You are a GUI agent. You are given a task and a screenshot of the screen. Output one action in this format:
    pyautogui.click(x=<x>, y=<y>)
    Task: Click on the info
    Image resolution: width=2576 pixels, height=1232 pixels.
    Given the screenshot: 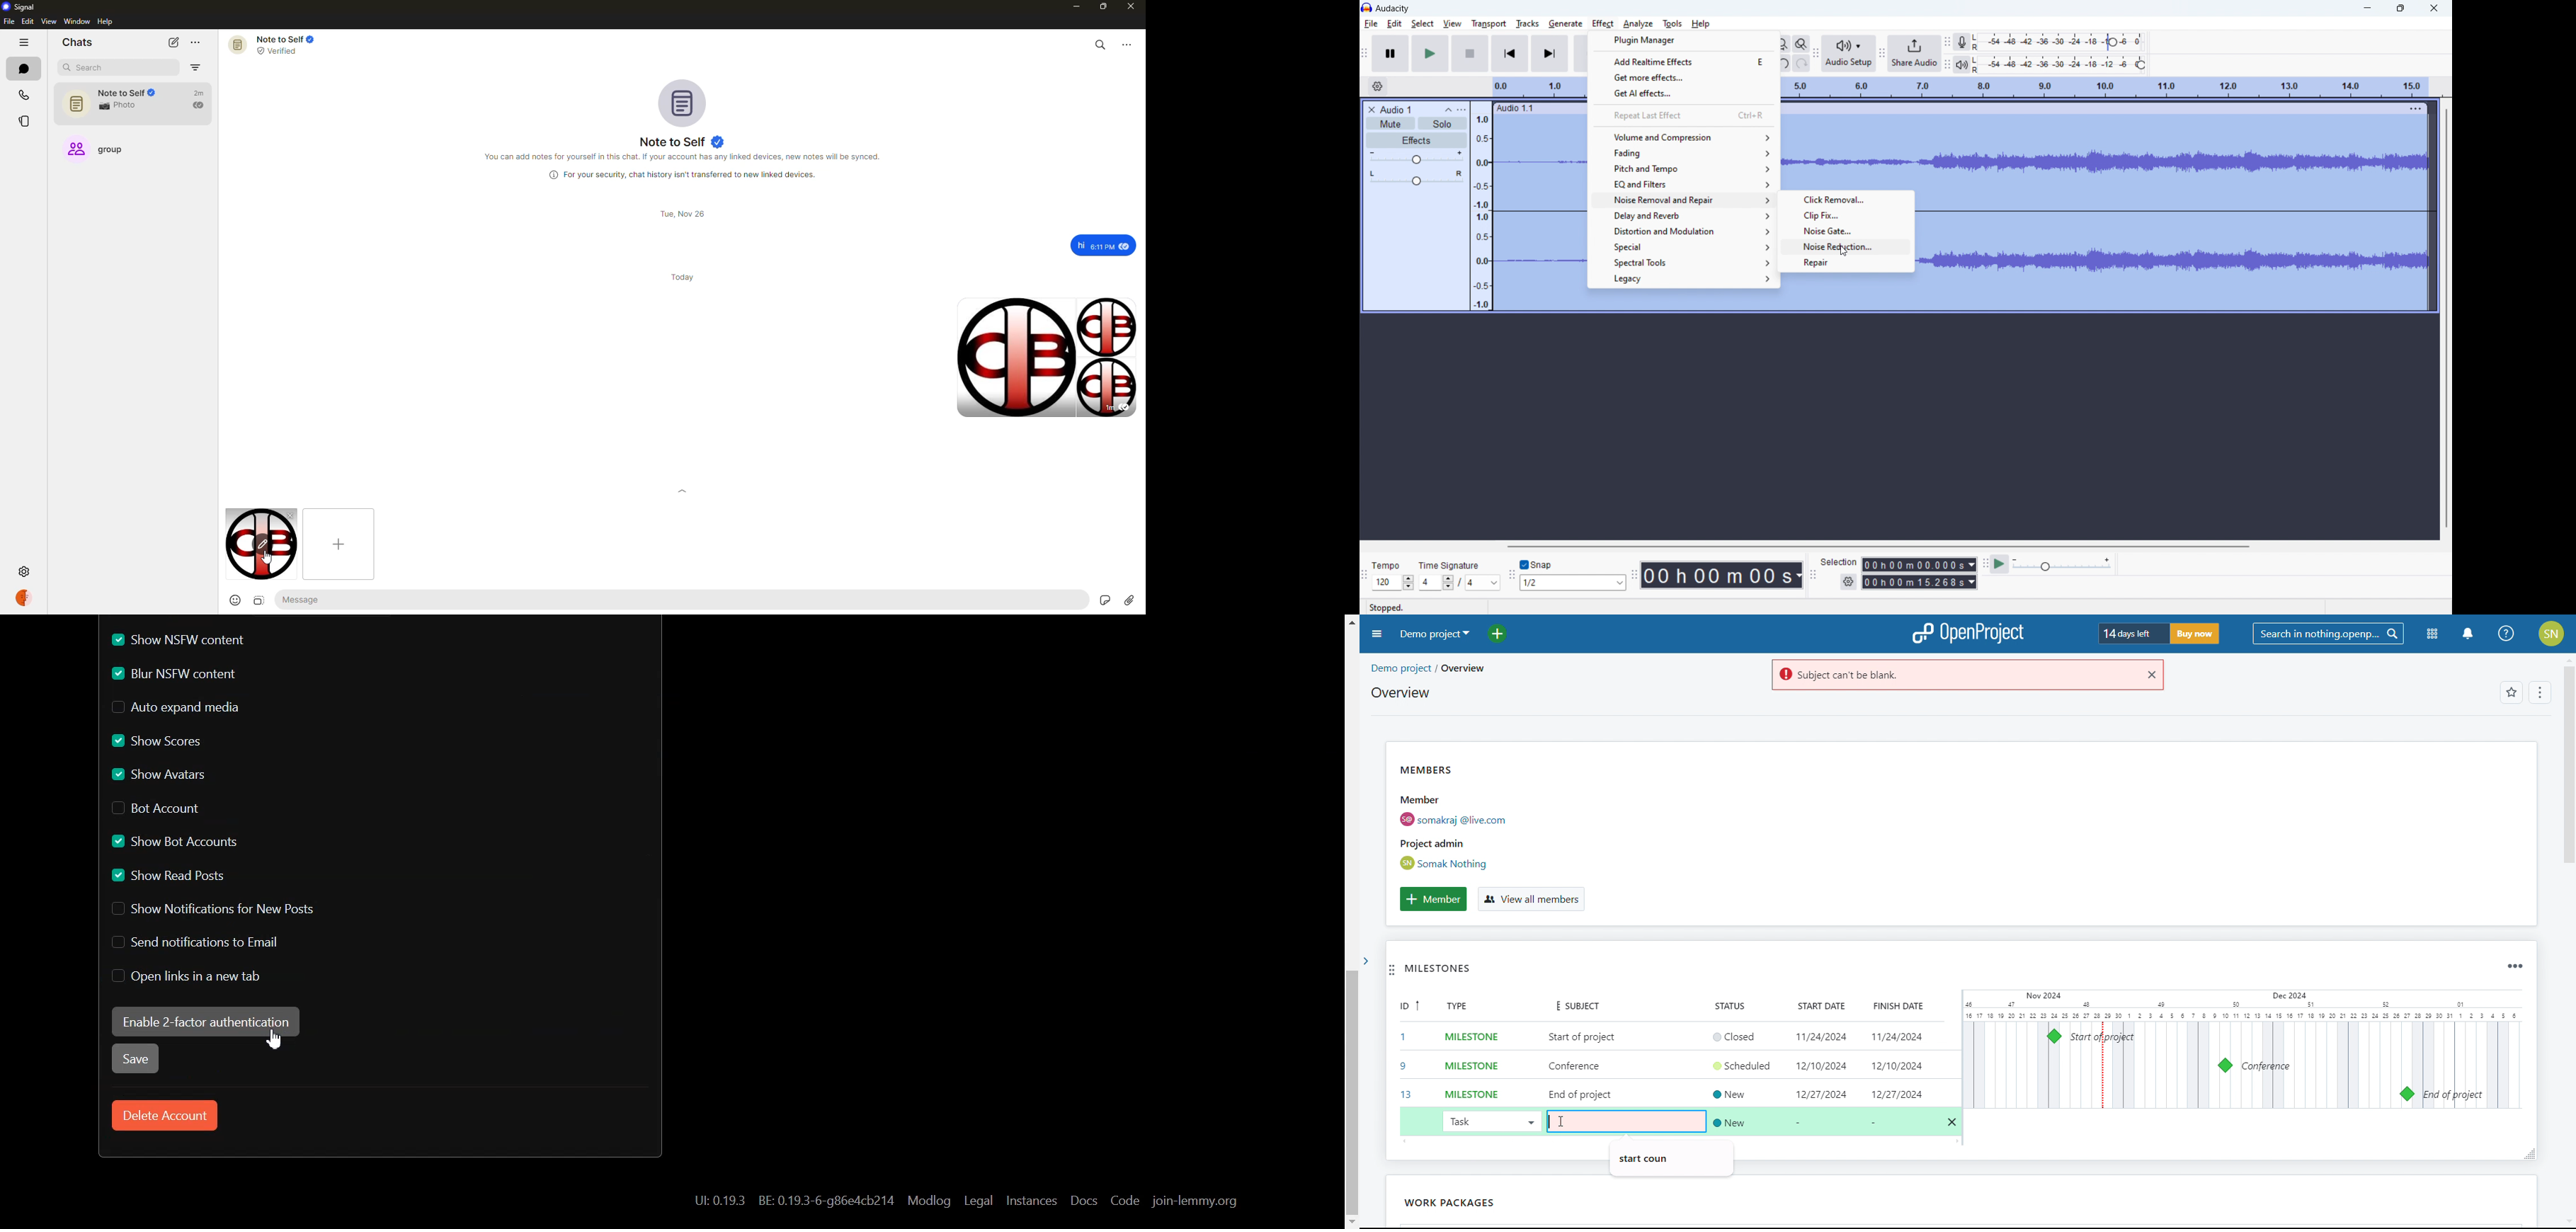 What is the action you would take?
    pyautogui.click(x=678, y=175)
    